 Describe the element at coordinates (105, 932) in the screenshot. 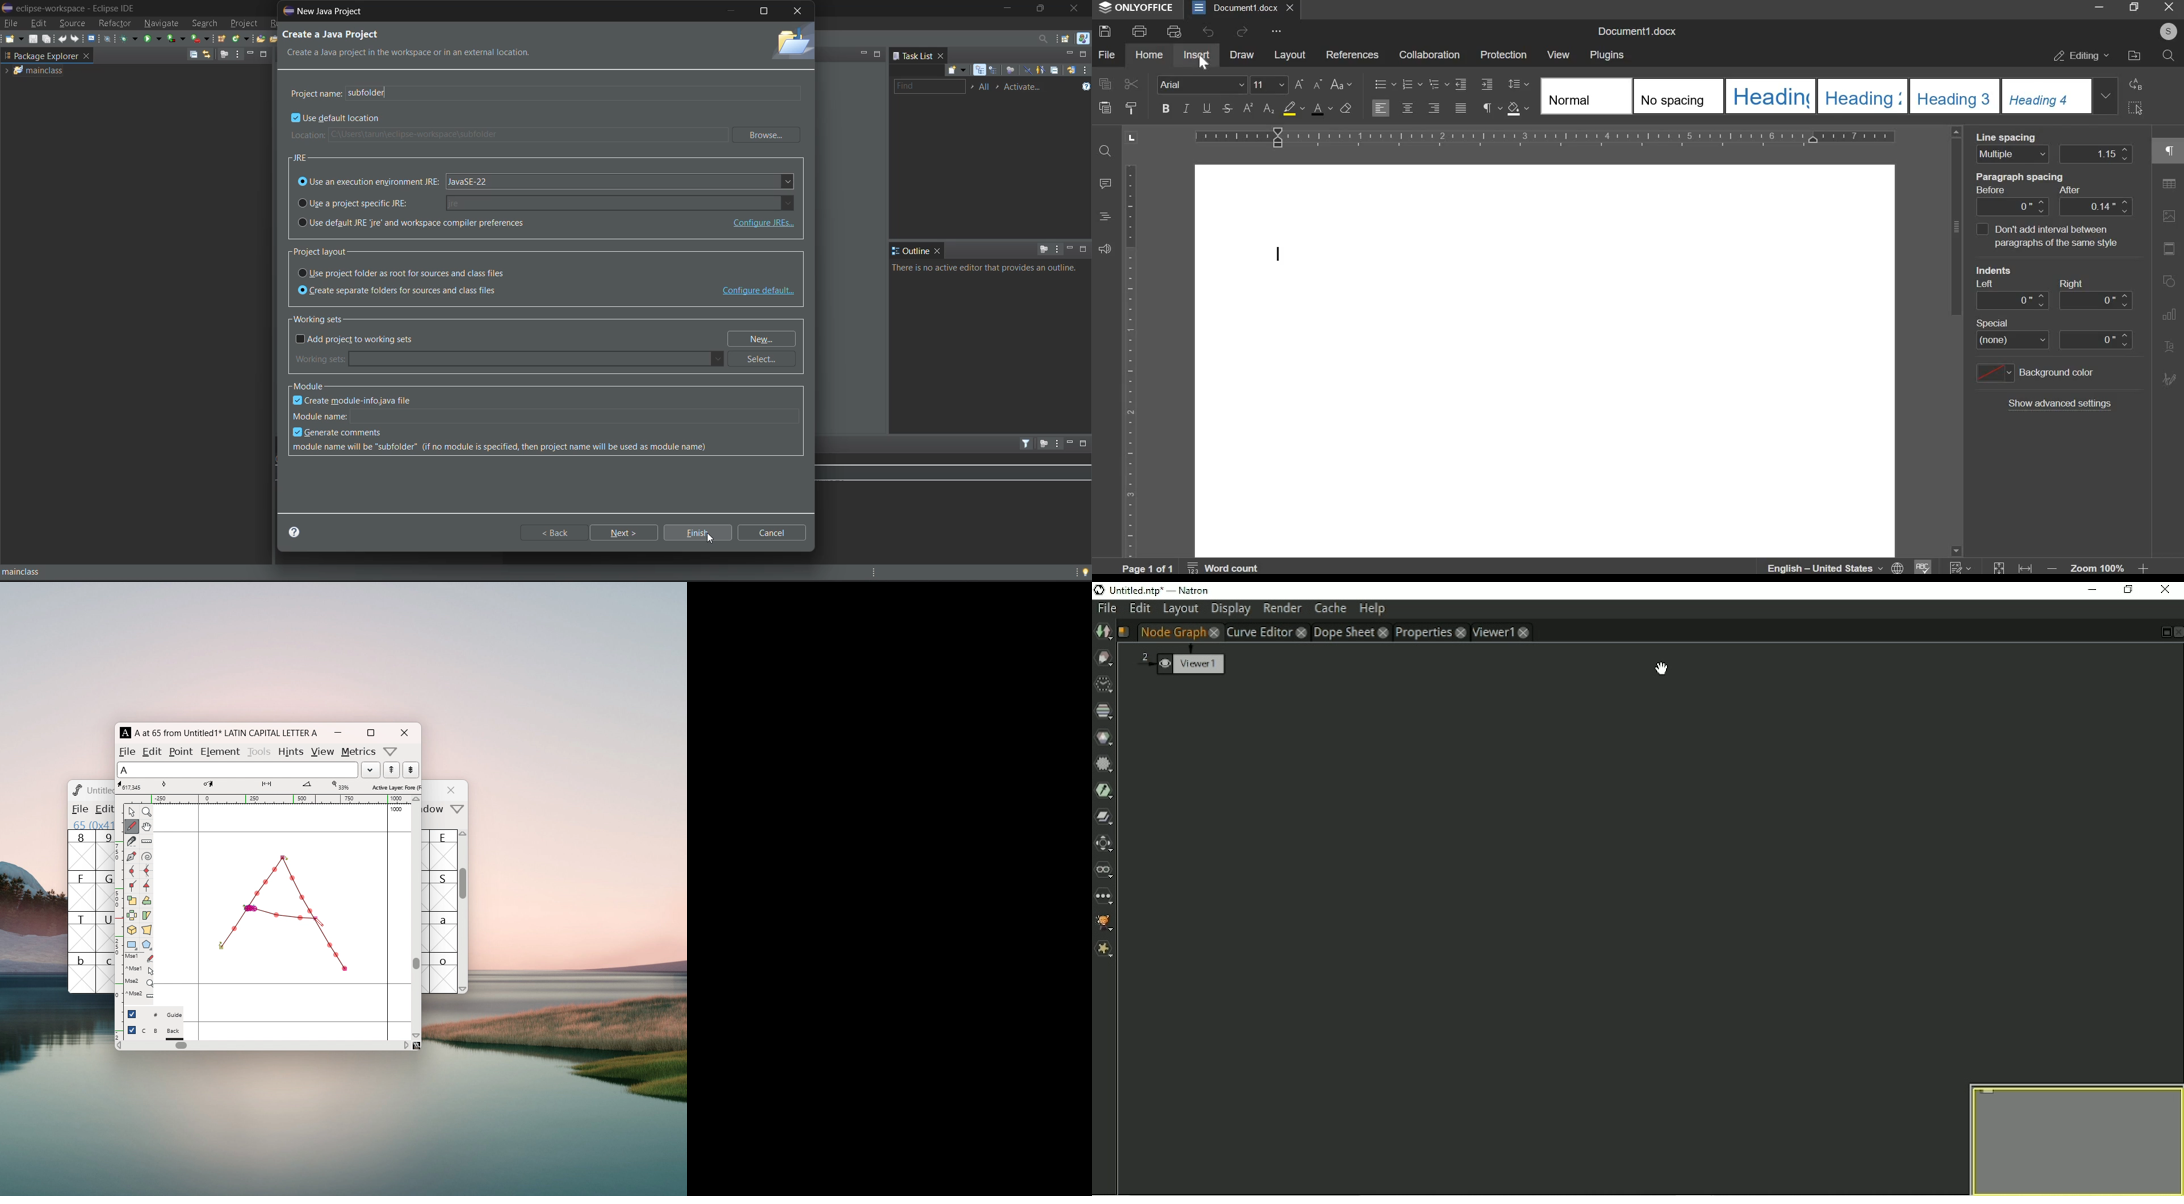

I see `U` at that location.